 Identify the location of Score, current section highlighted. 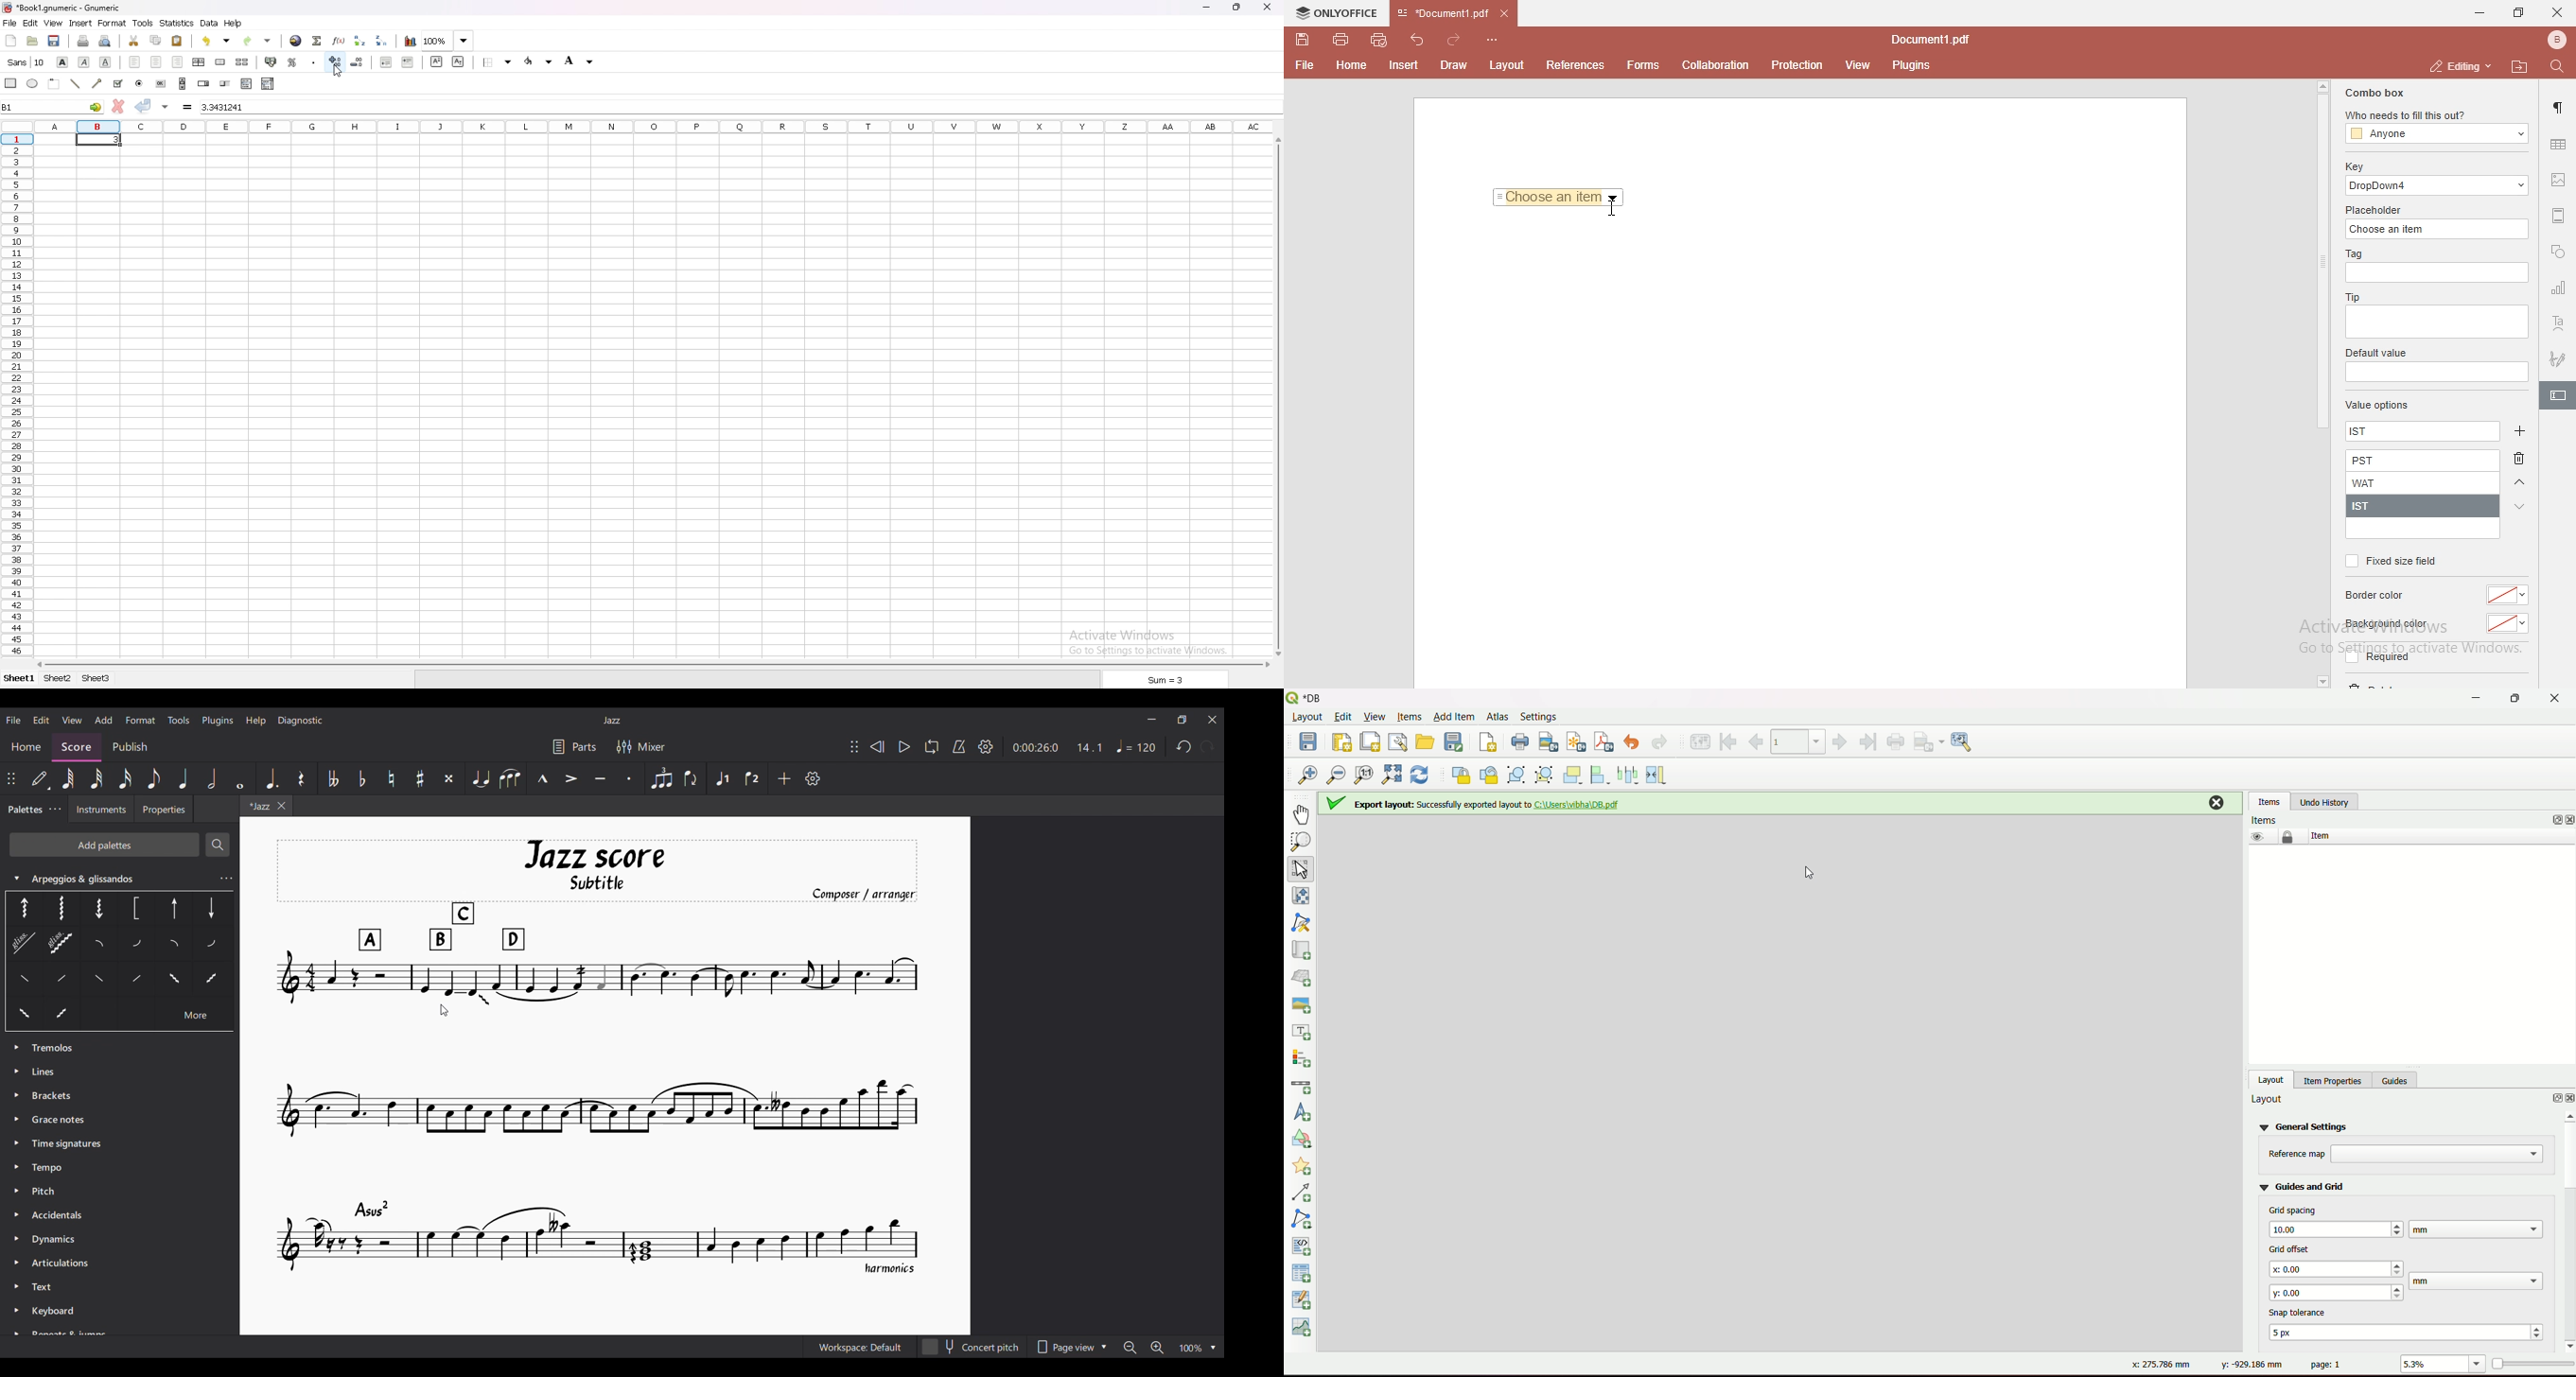
(80, 747).